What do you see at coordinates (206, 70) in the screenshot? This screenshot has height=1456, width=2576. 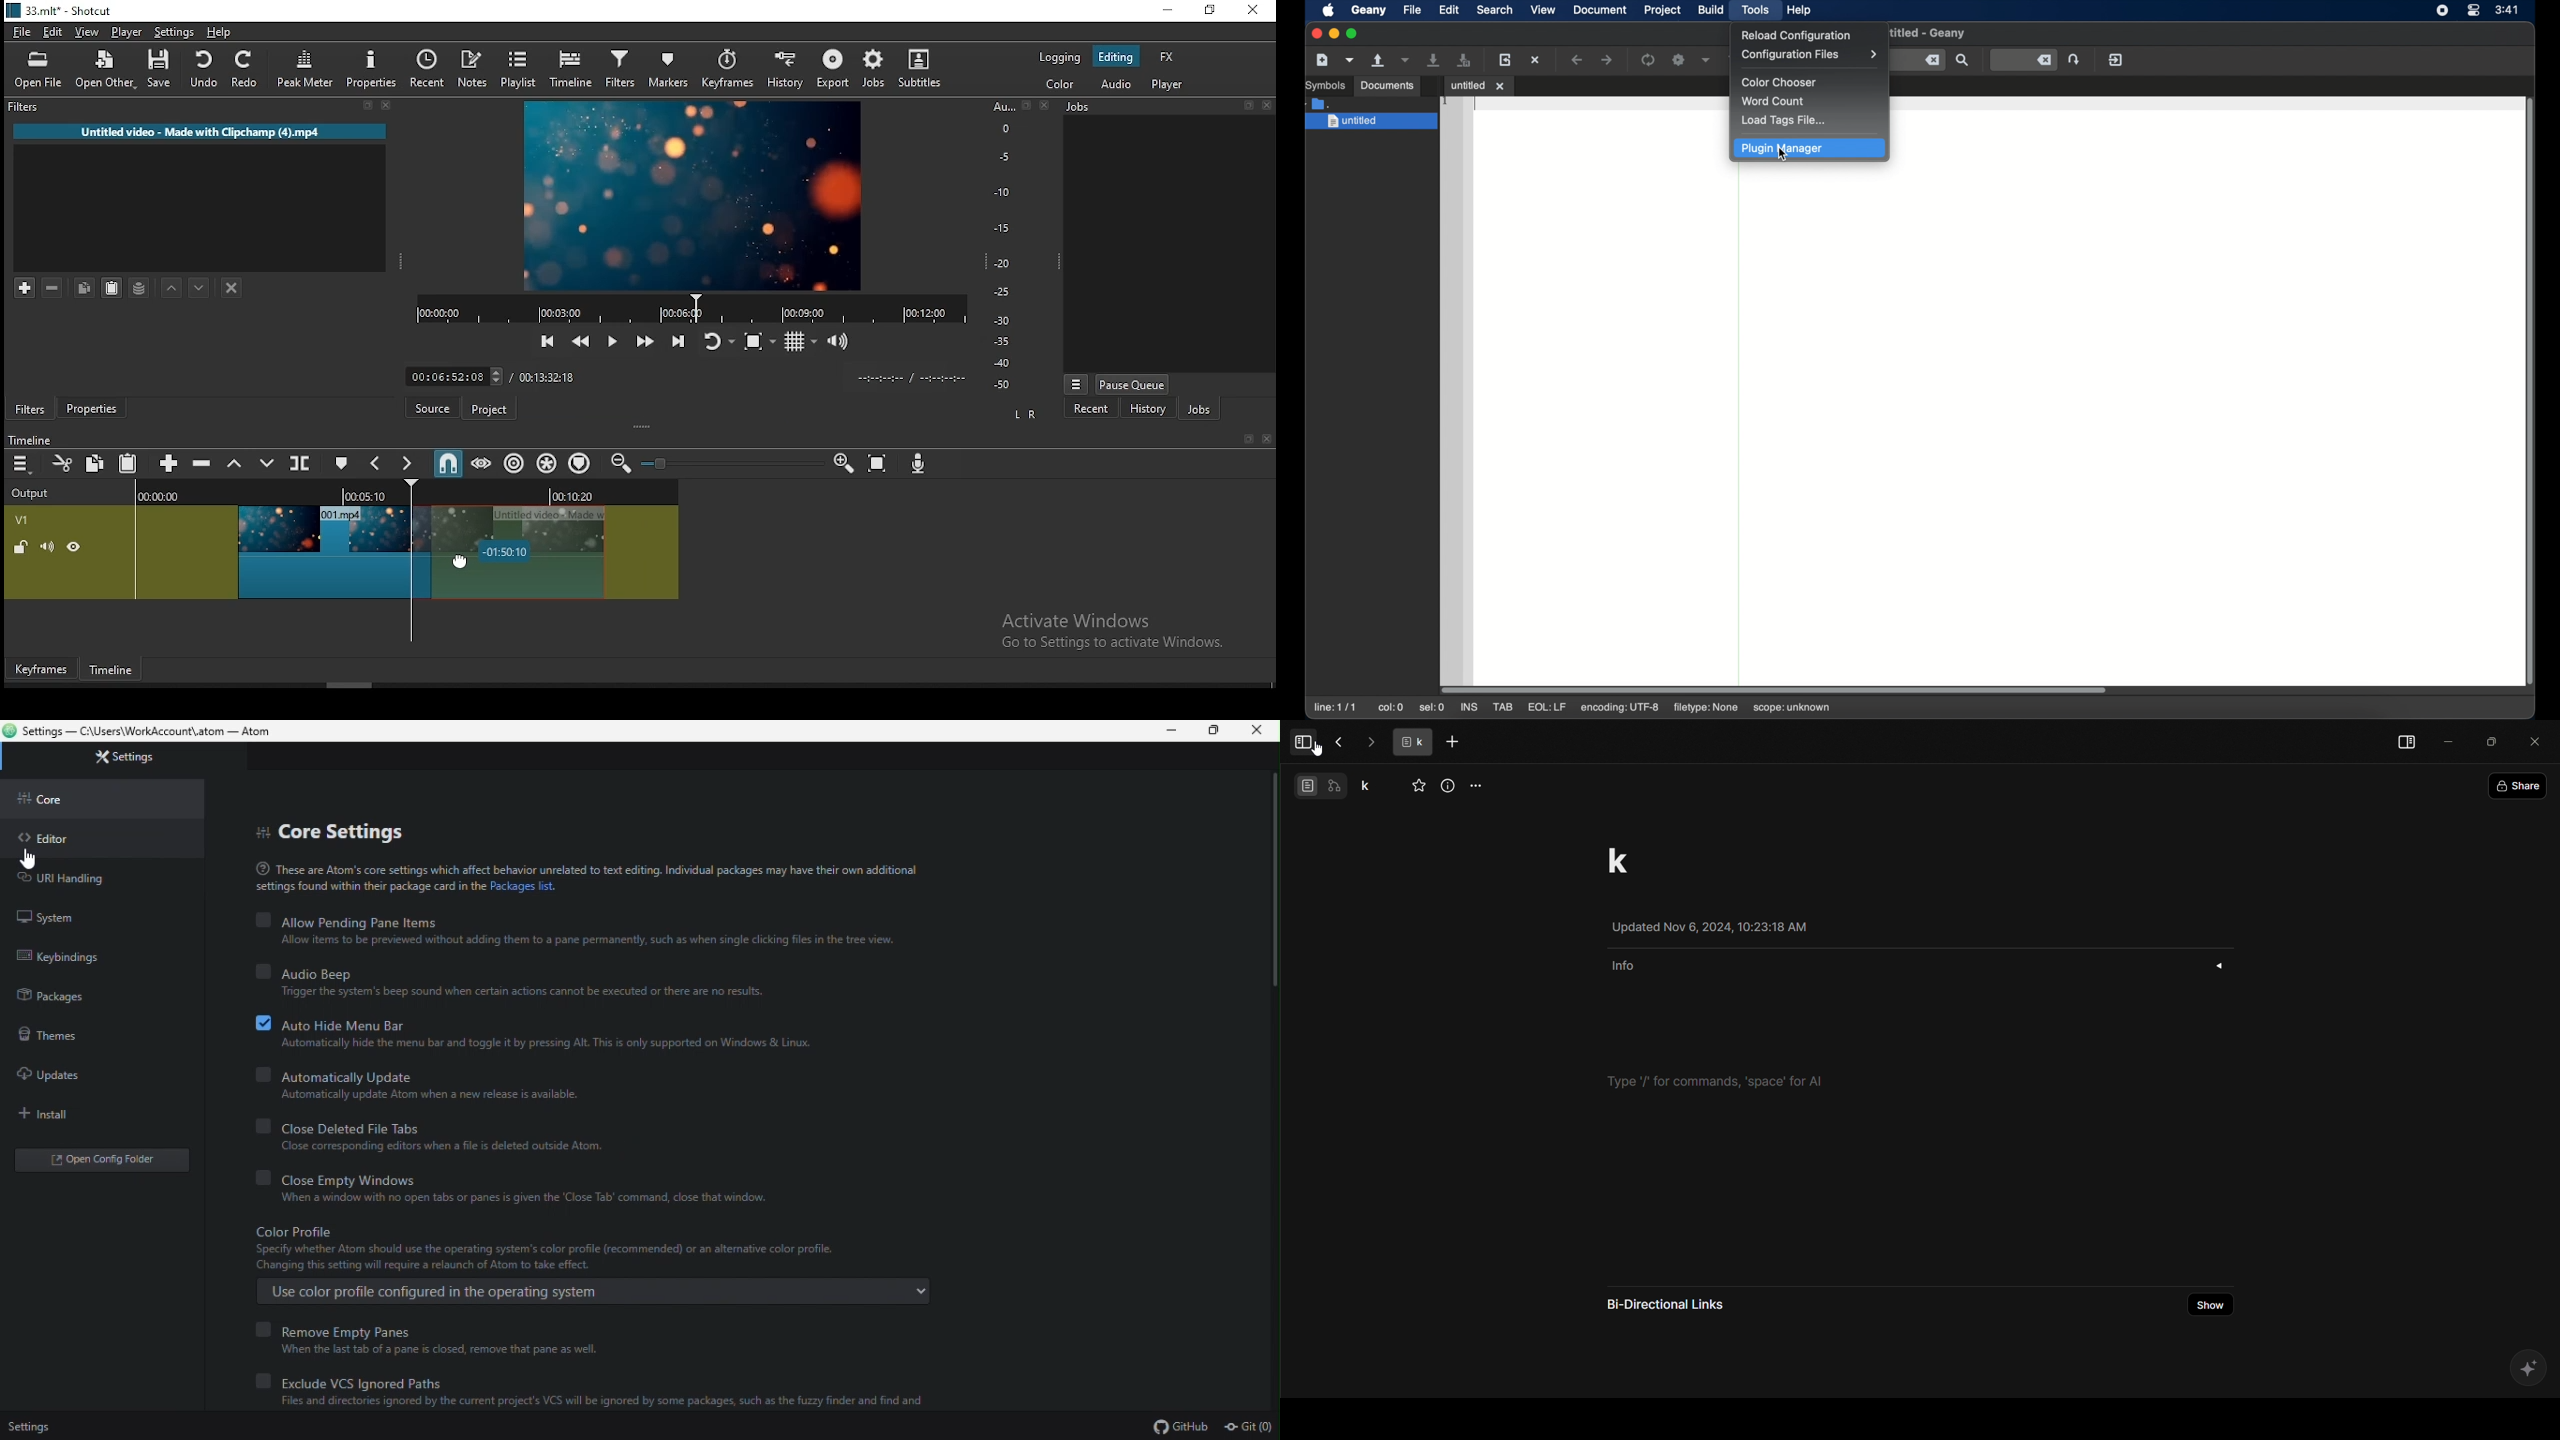 I see `undo` at bounding box center [206, 70].